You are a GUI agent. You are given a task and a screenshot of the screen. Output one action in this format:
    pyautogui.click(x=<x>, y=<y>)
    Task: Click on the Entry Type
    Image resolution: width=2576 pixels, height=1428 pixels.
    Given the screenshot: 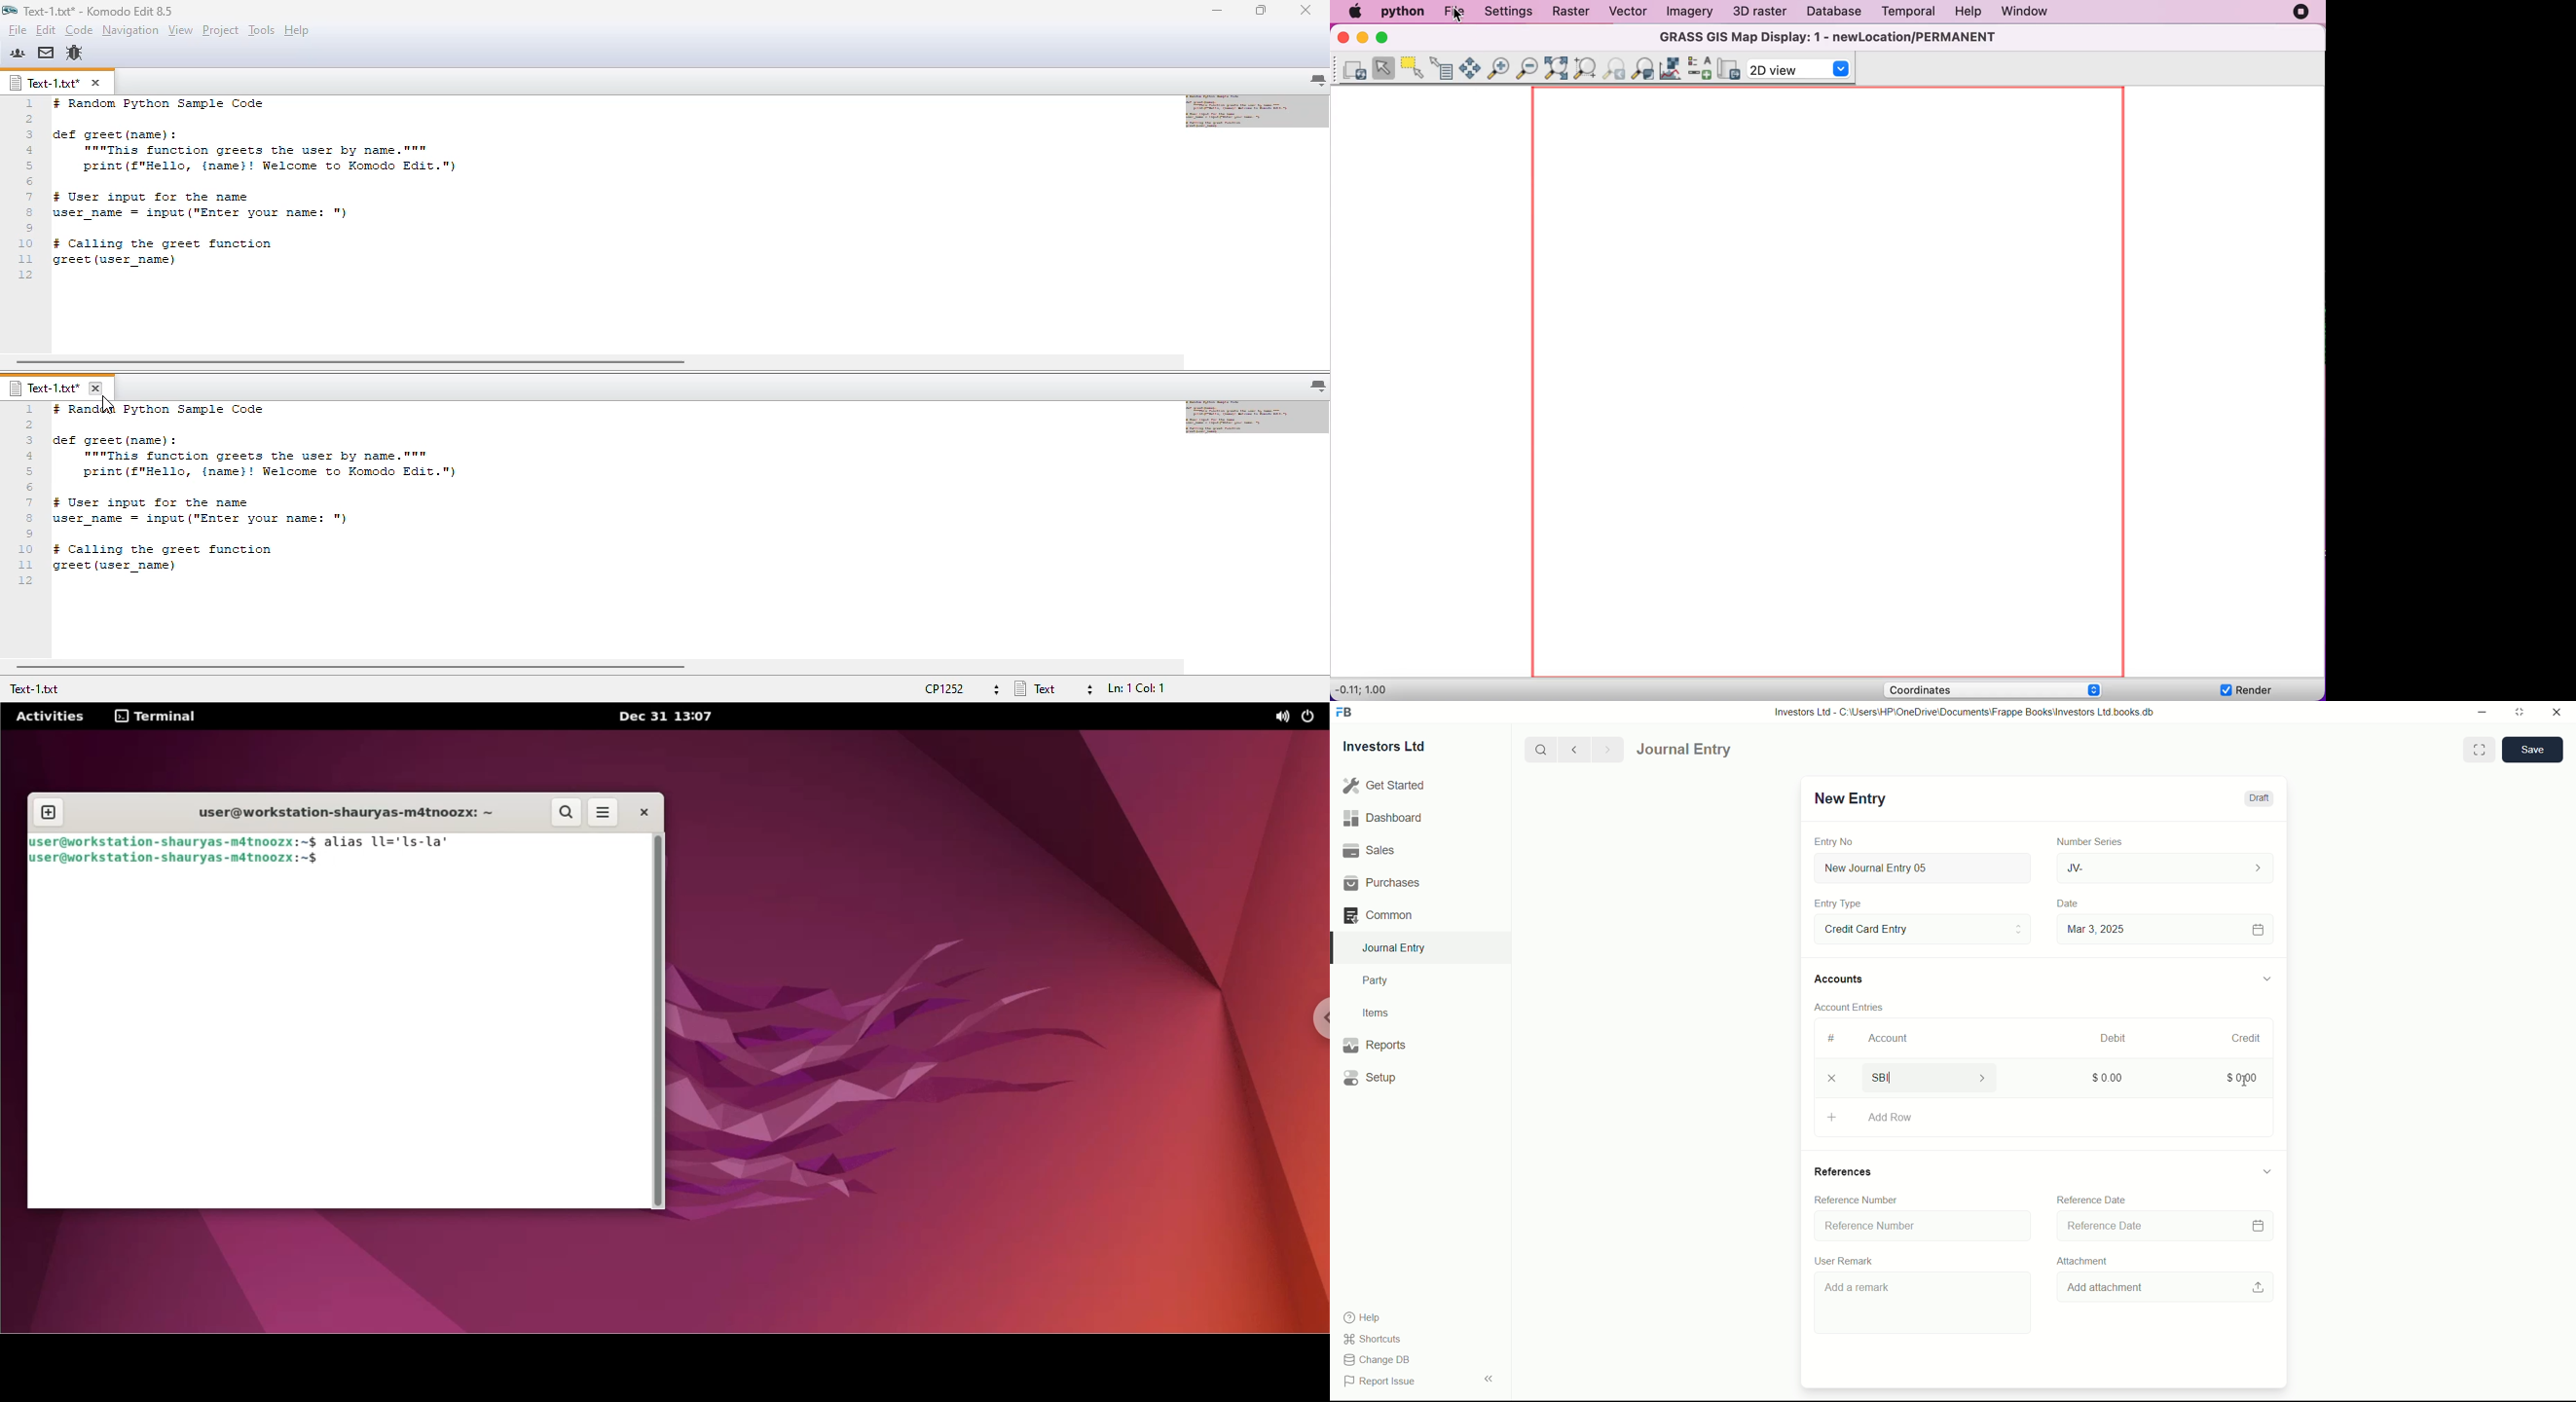 What is the action you would take?
    pyautogui.click(x=1838, y=904)
    